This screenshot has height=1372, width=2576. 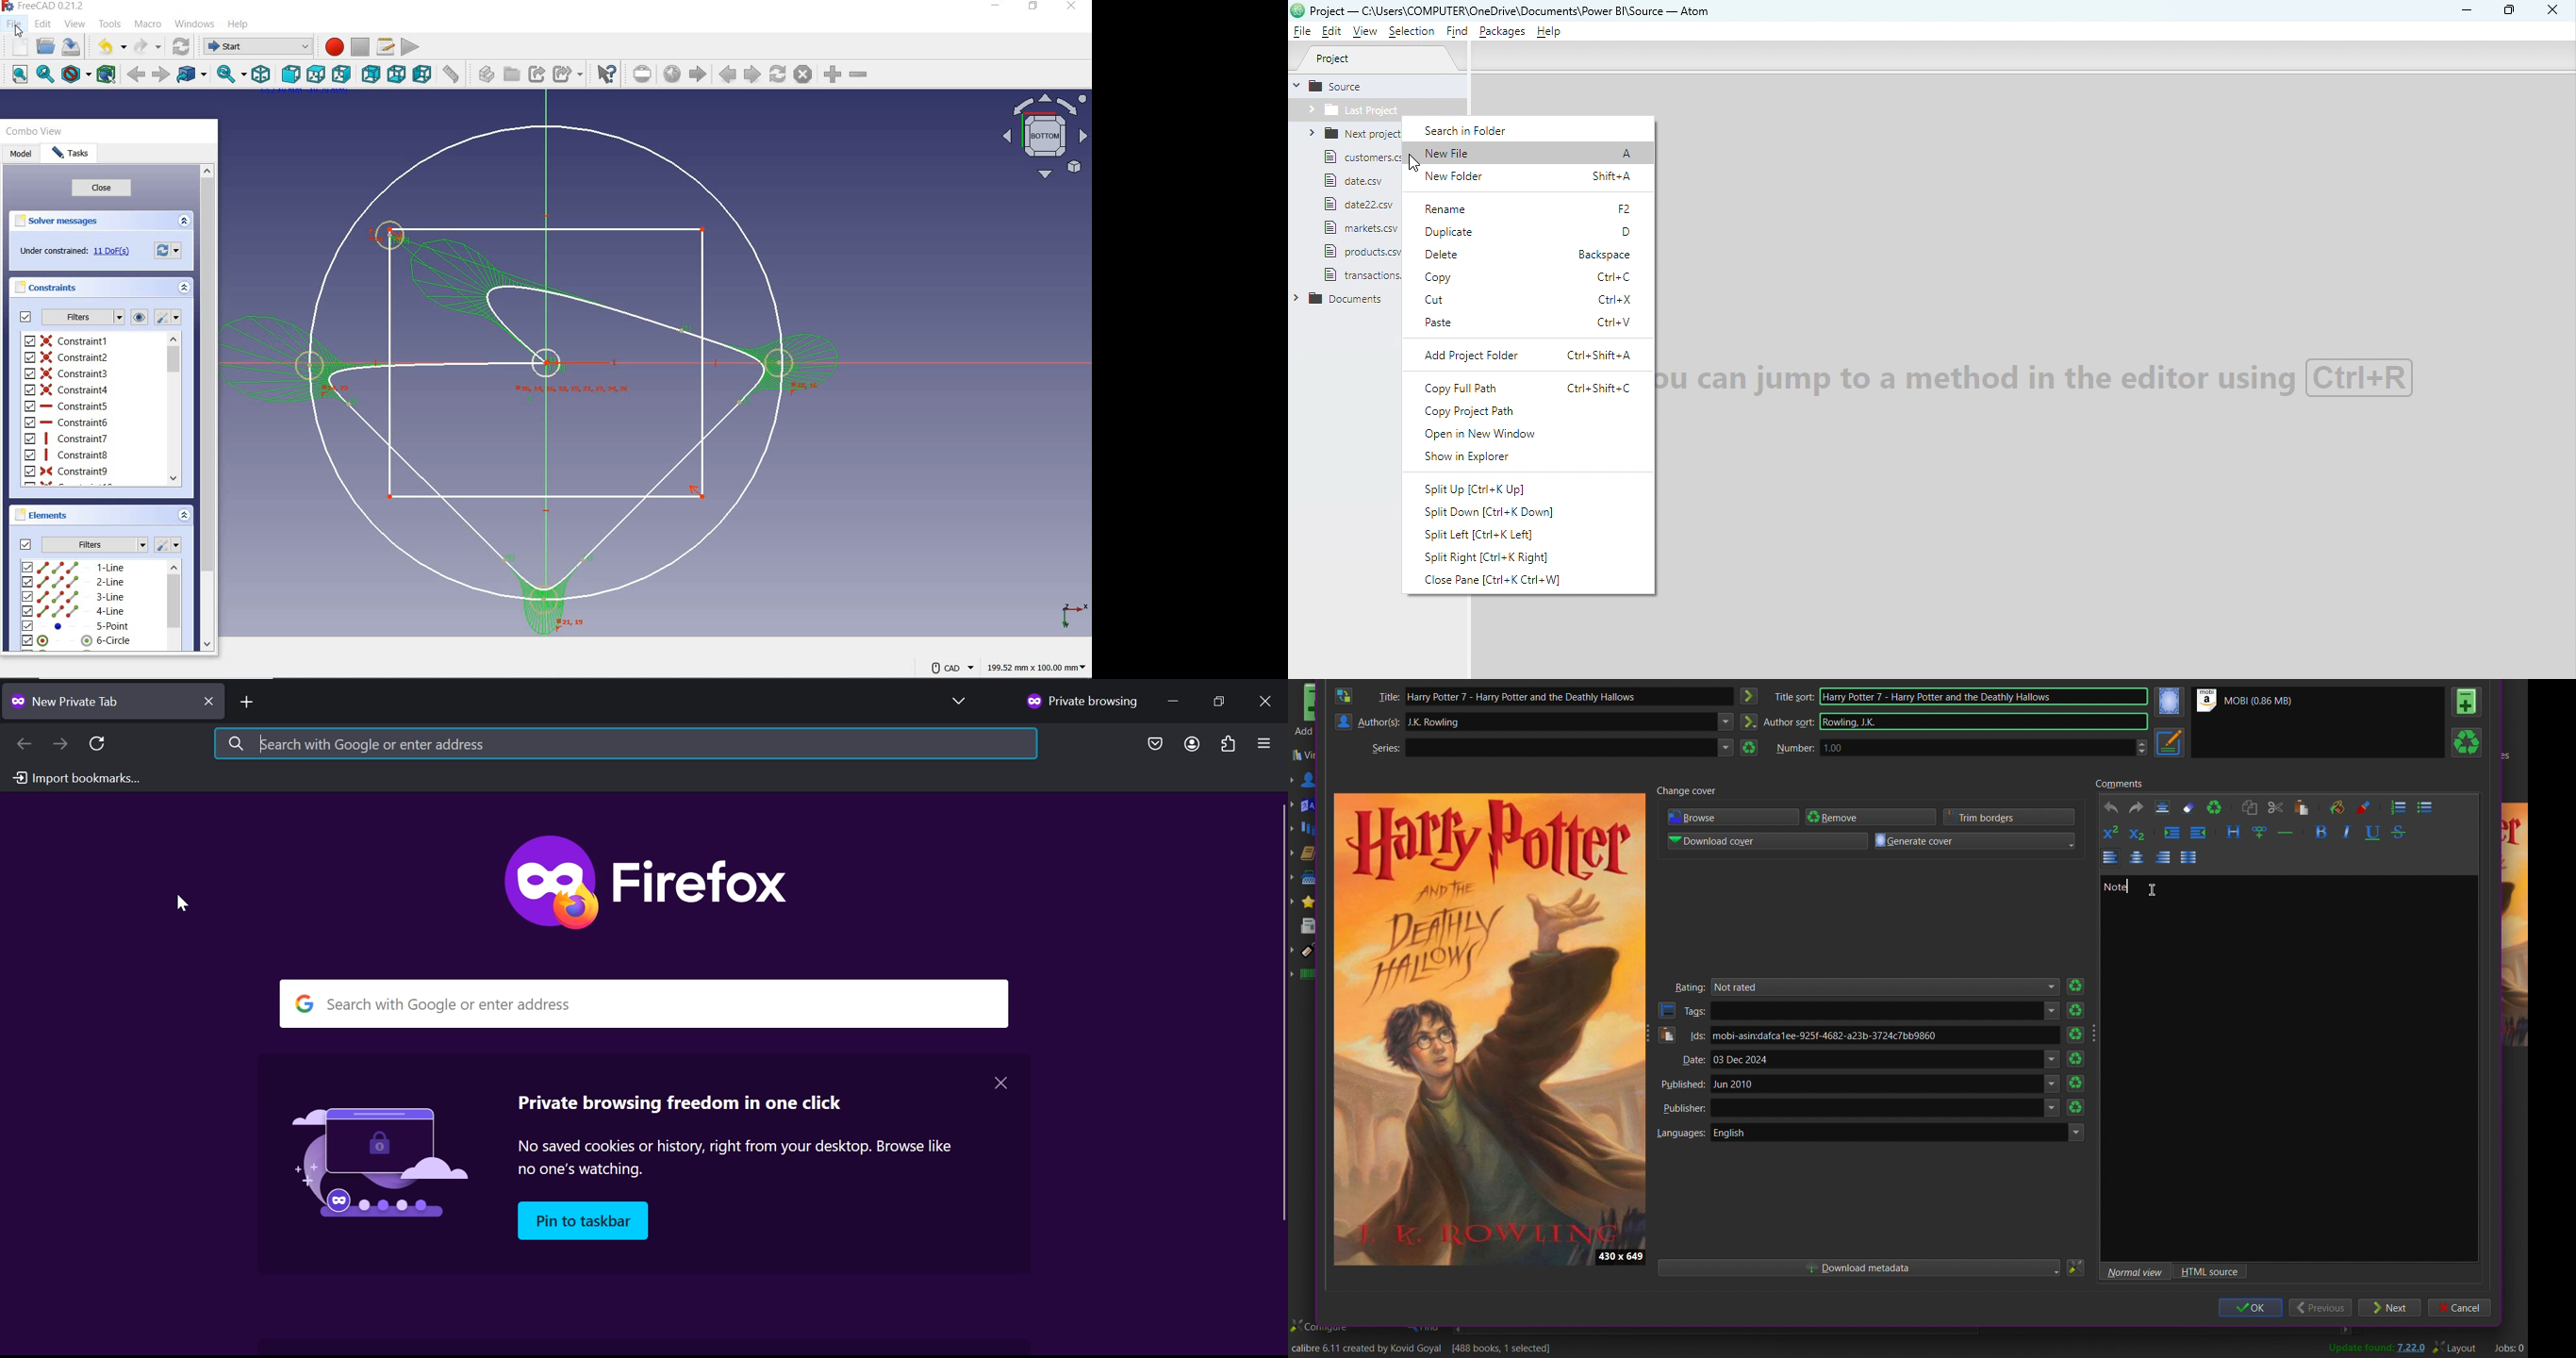 I want to click on previous page, so click(x=728, y=76).